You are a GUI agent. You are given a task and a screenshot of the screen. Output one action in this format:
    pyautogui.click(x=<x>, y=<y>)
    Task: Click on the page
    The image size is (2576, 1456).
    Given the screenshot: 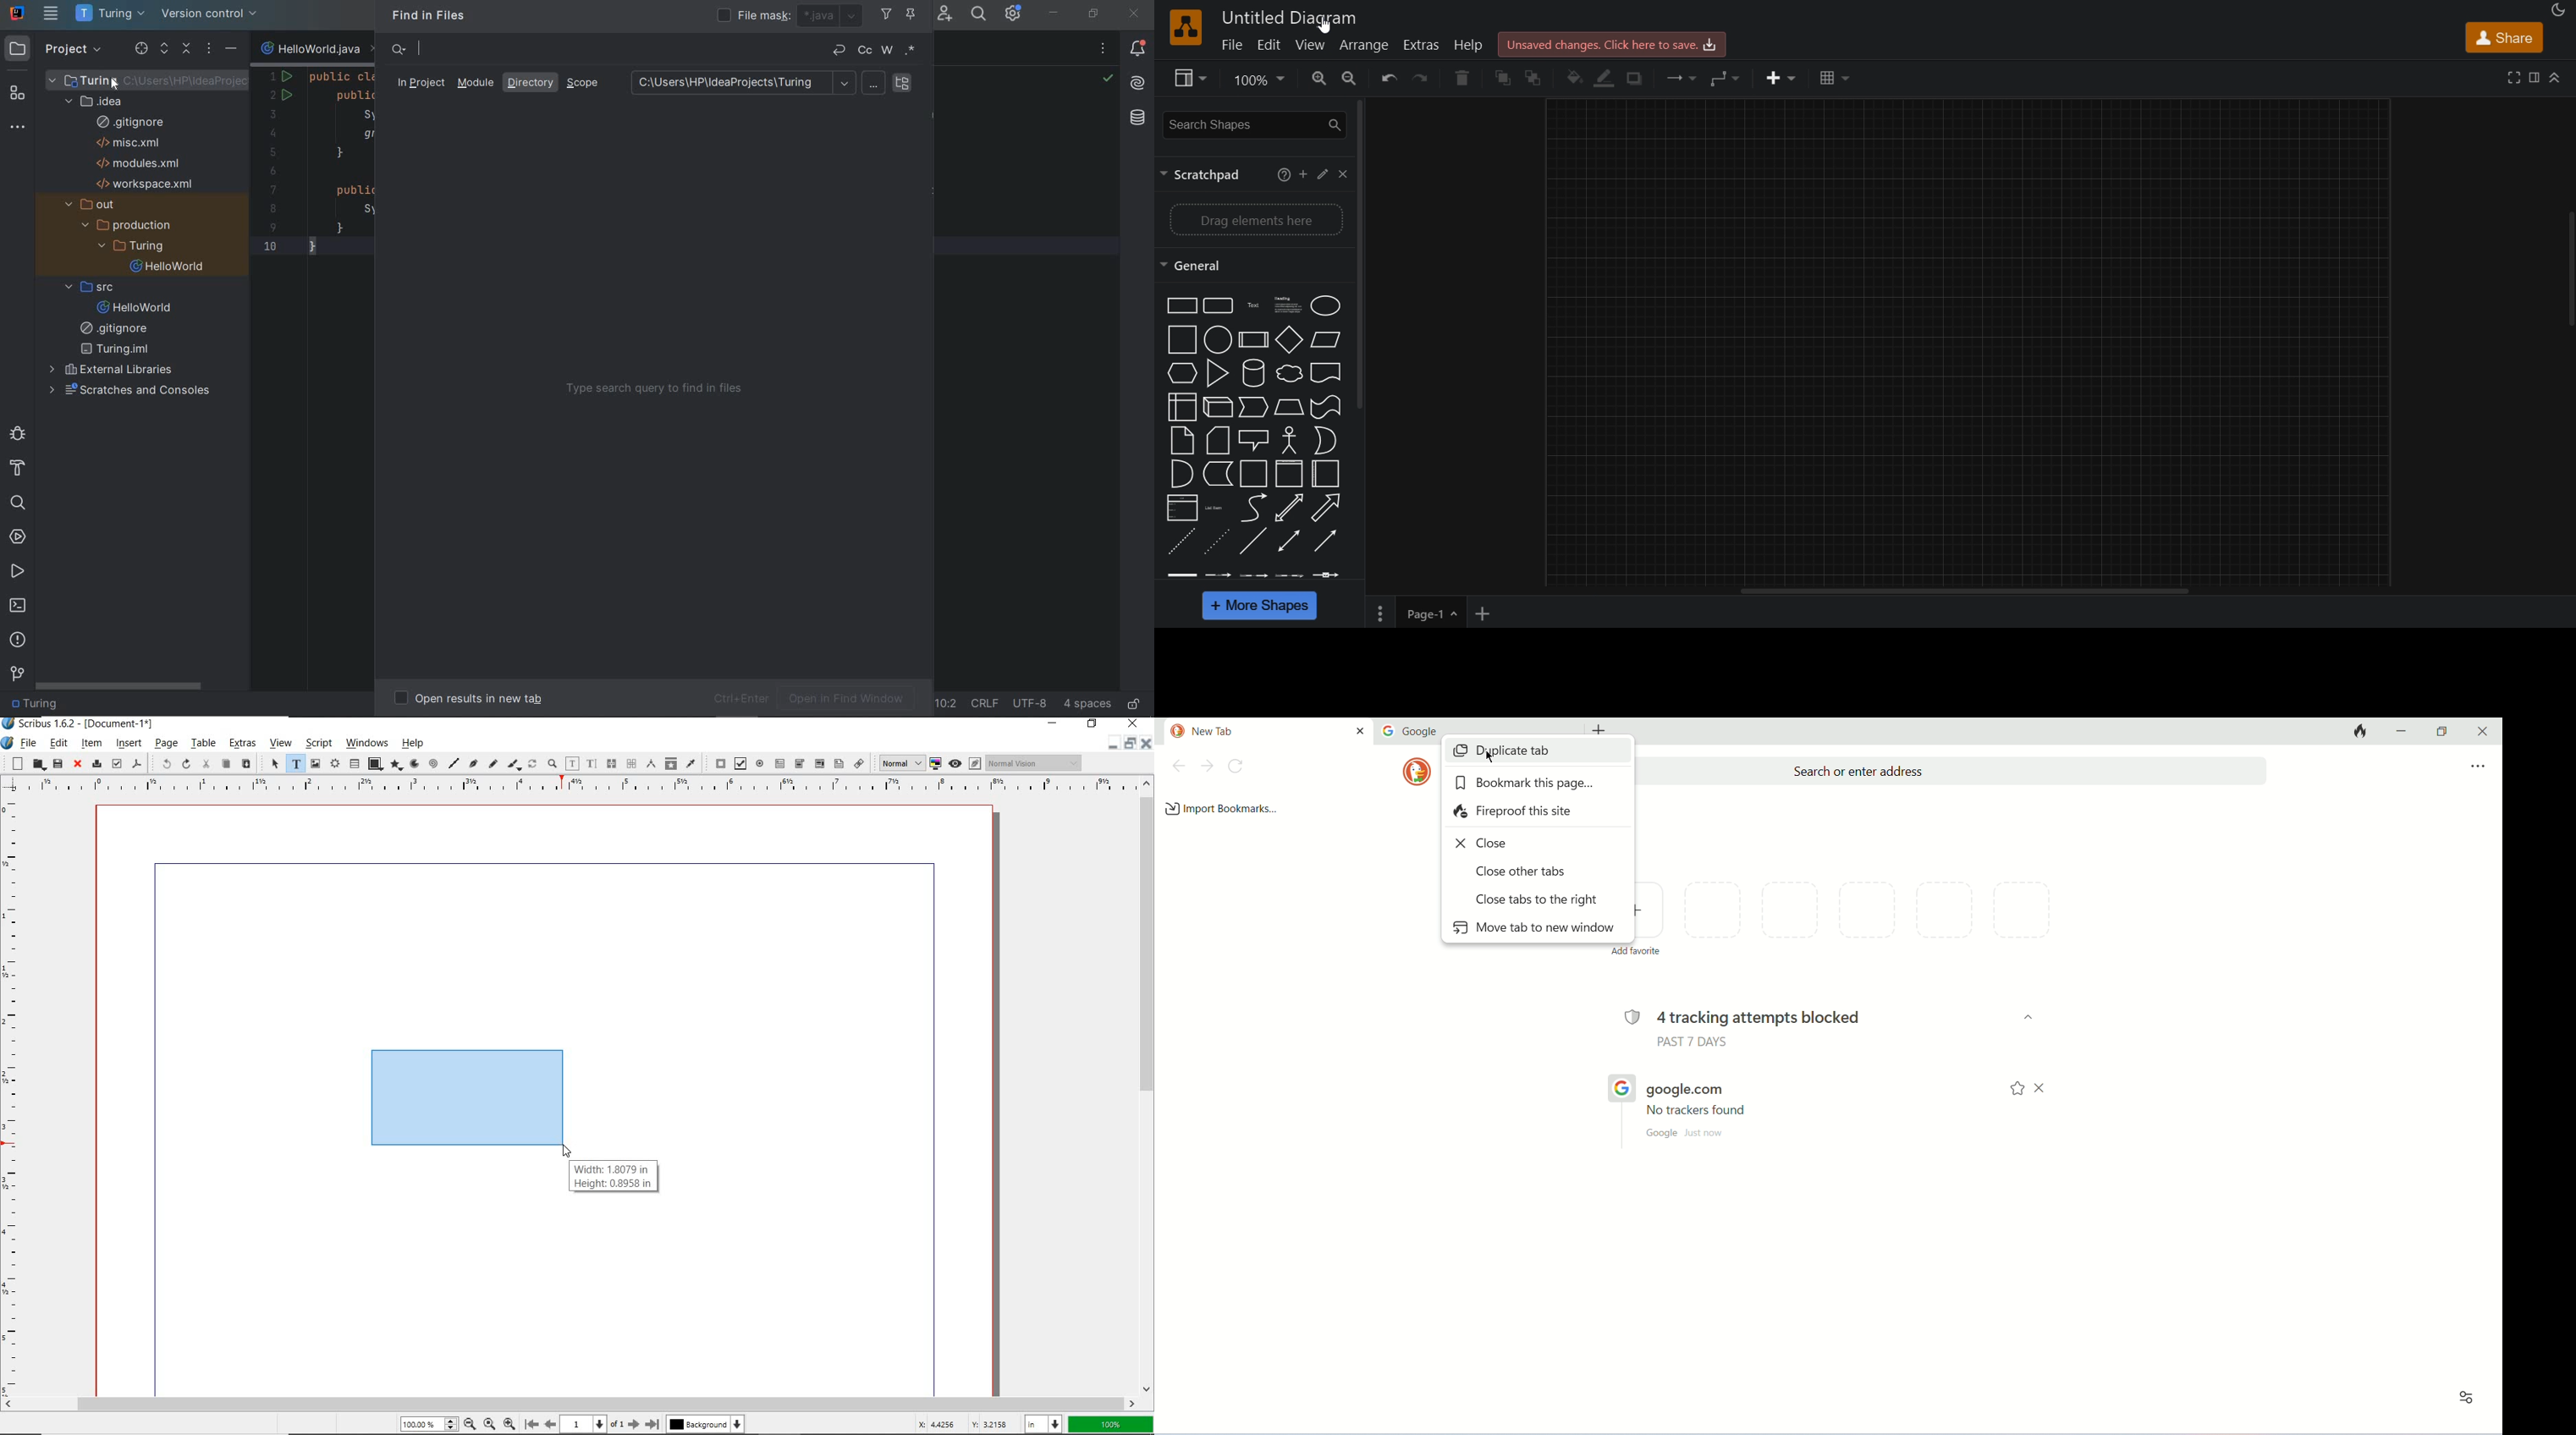 What is the action you would take?
    pyautogui.click(x=165, y=745)
    